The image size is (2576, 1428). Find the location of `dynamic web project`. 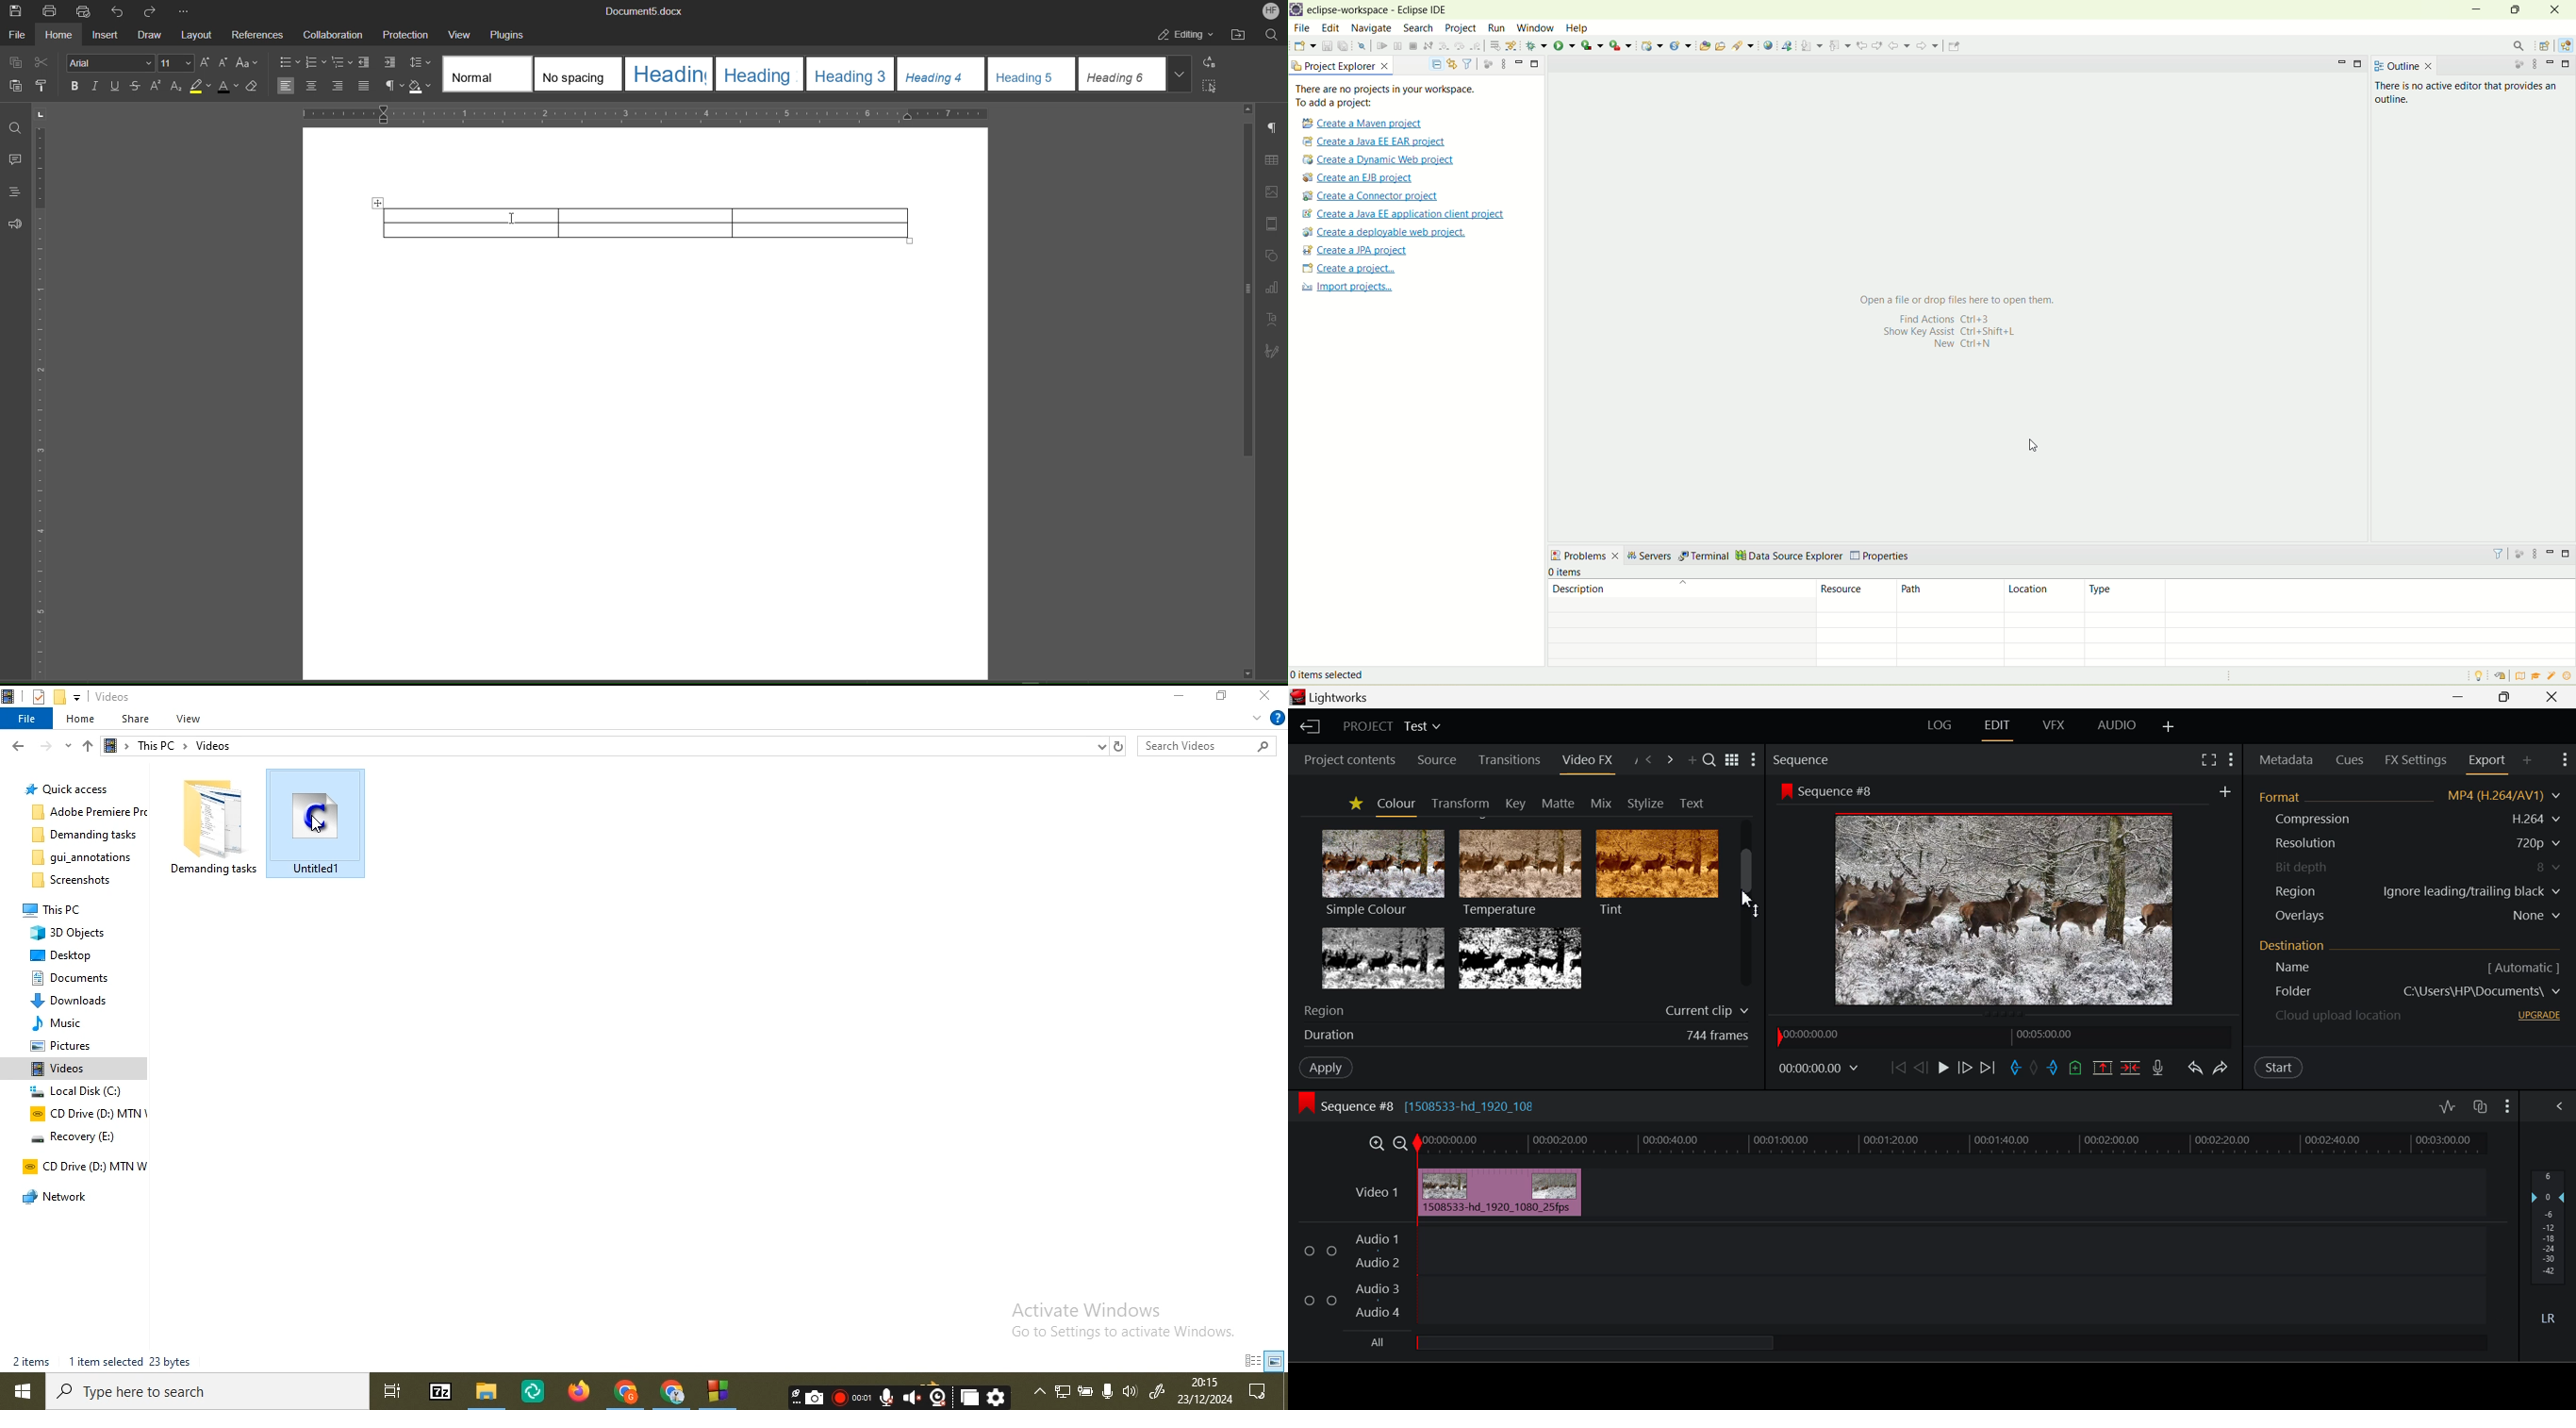

dynamic web project is located at coordinates (1706, 46).